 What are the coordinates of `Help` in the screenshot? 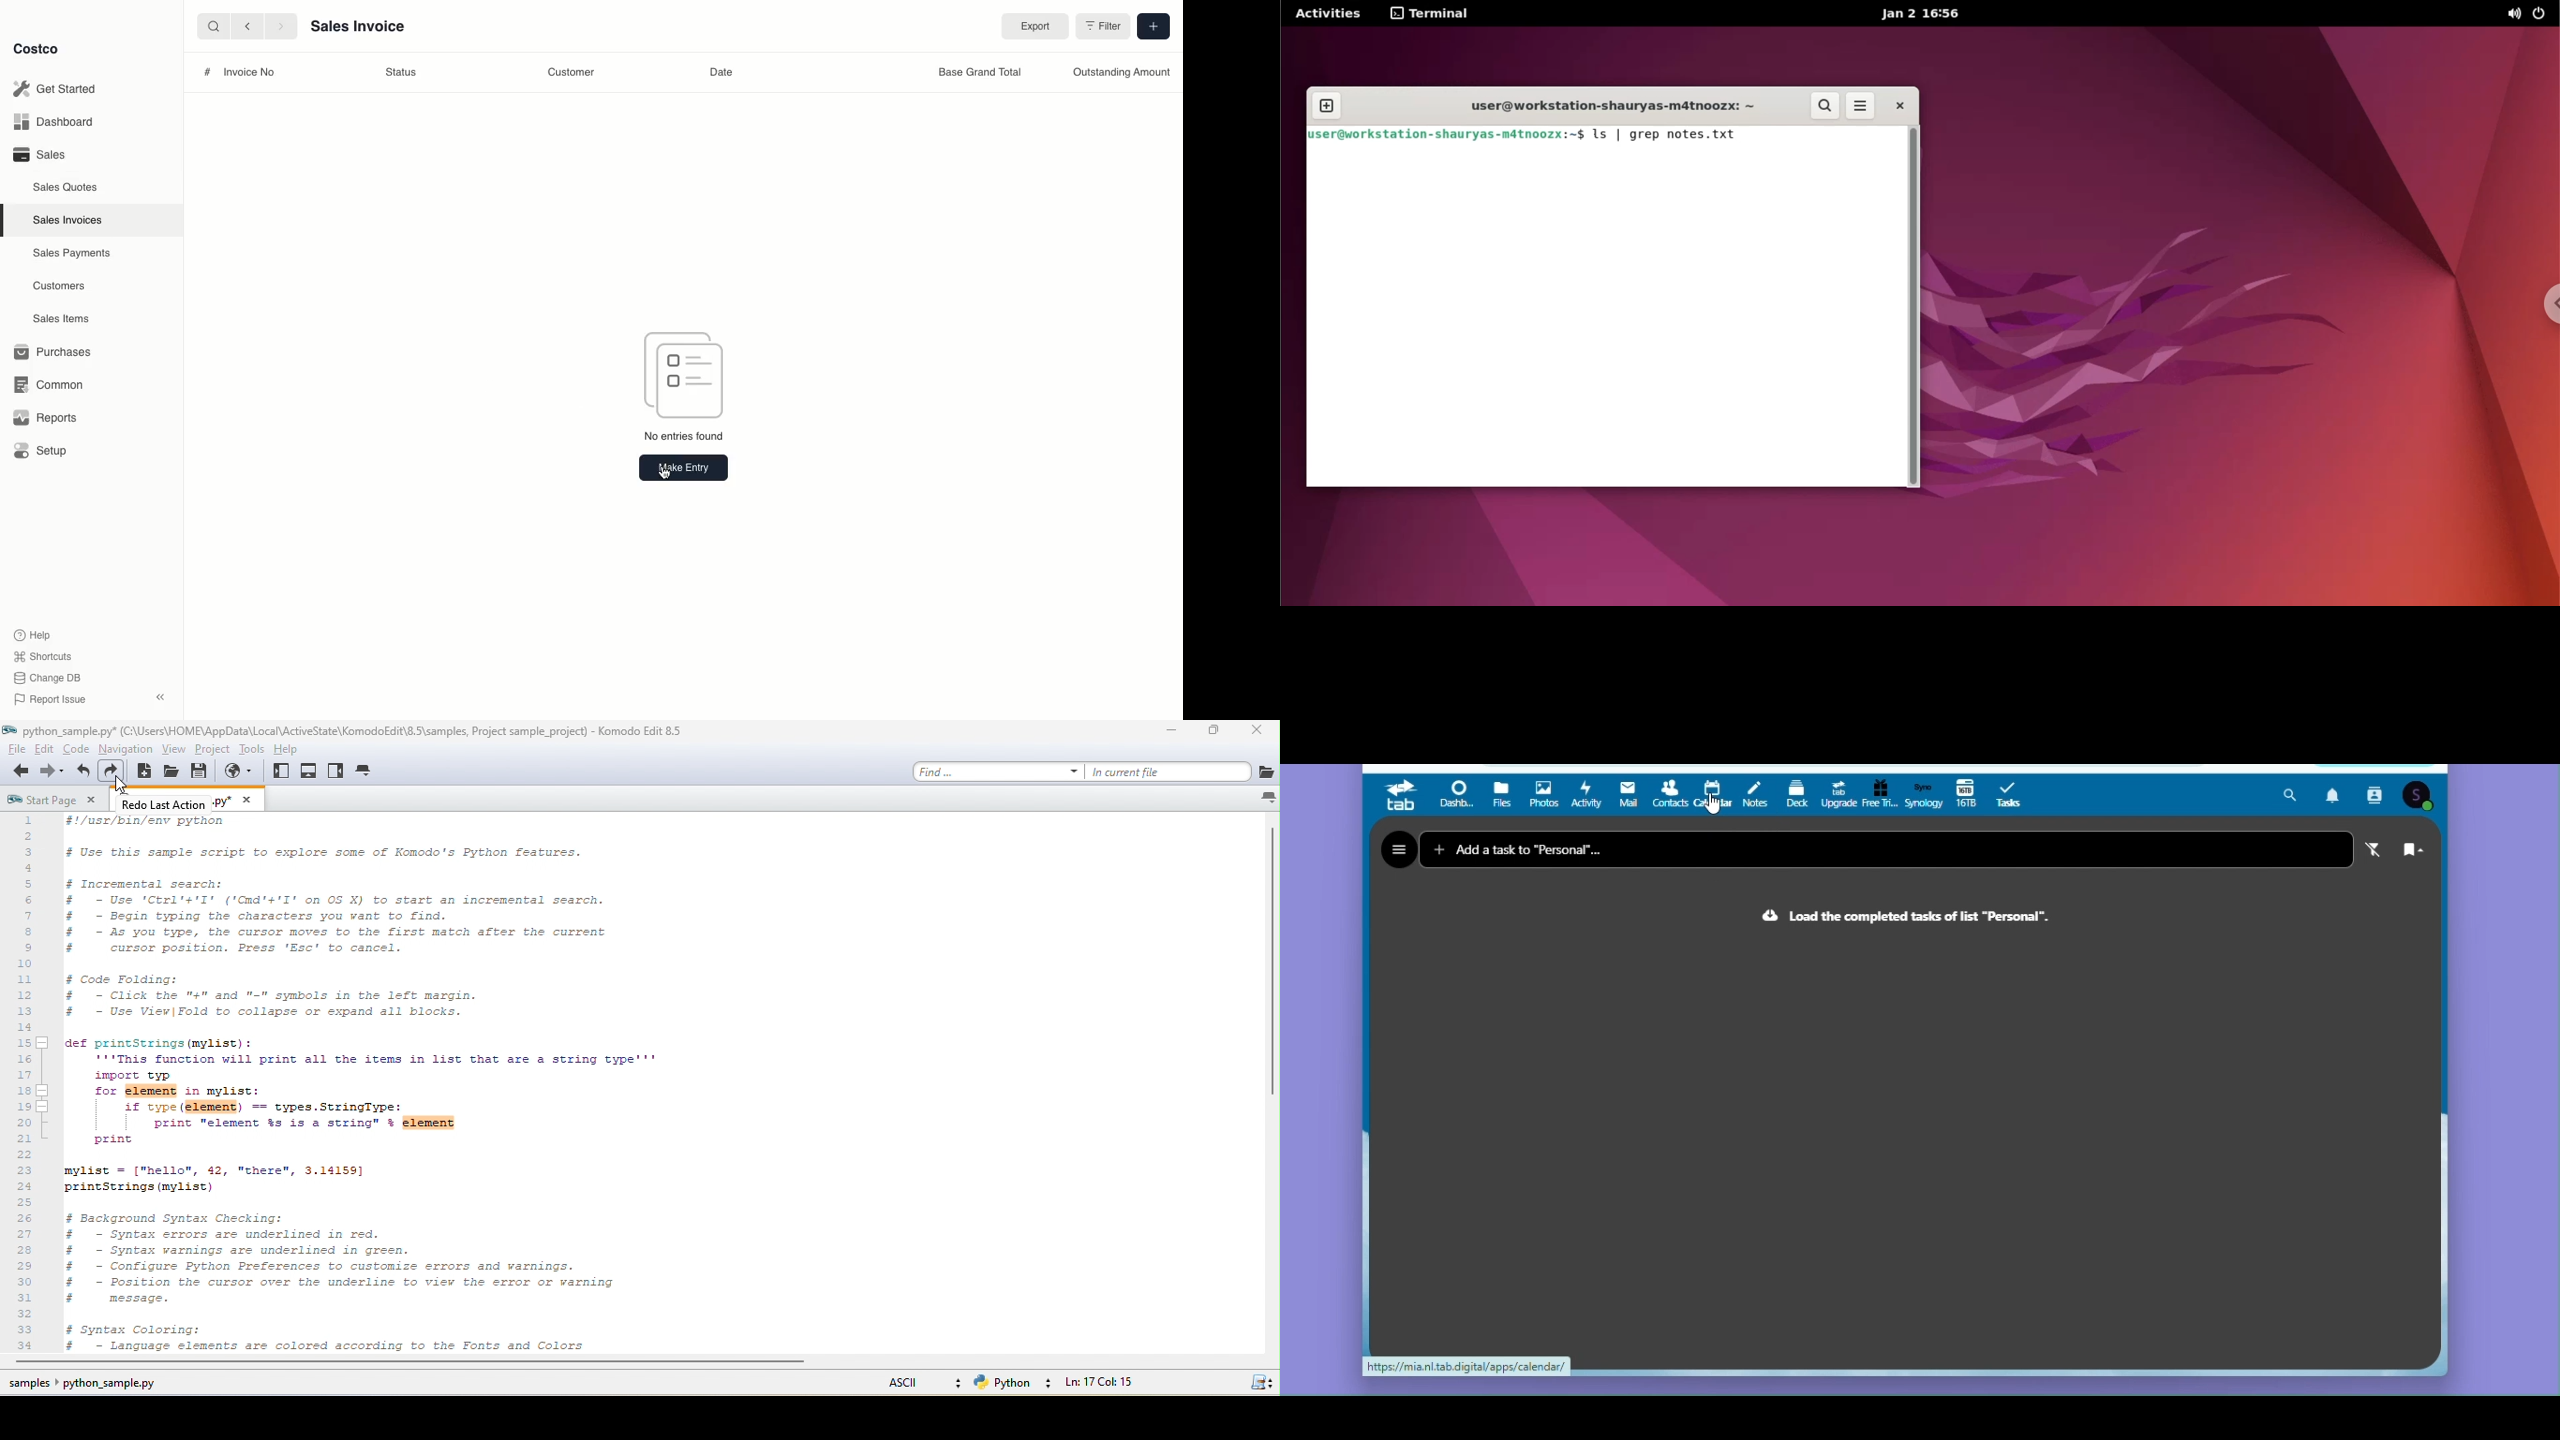 It's located at (34, 634).